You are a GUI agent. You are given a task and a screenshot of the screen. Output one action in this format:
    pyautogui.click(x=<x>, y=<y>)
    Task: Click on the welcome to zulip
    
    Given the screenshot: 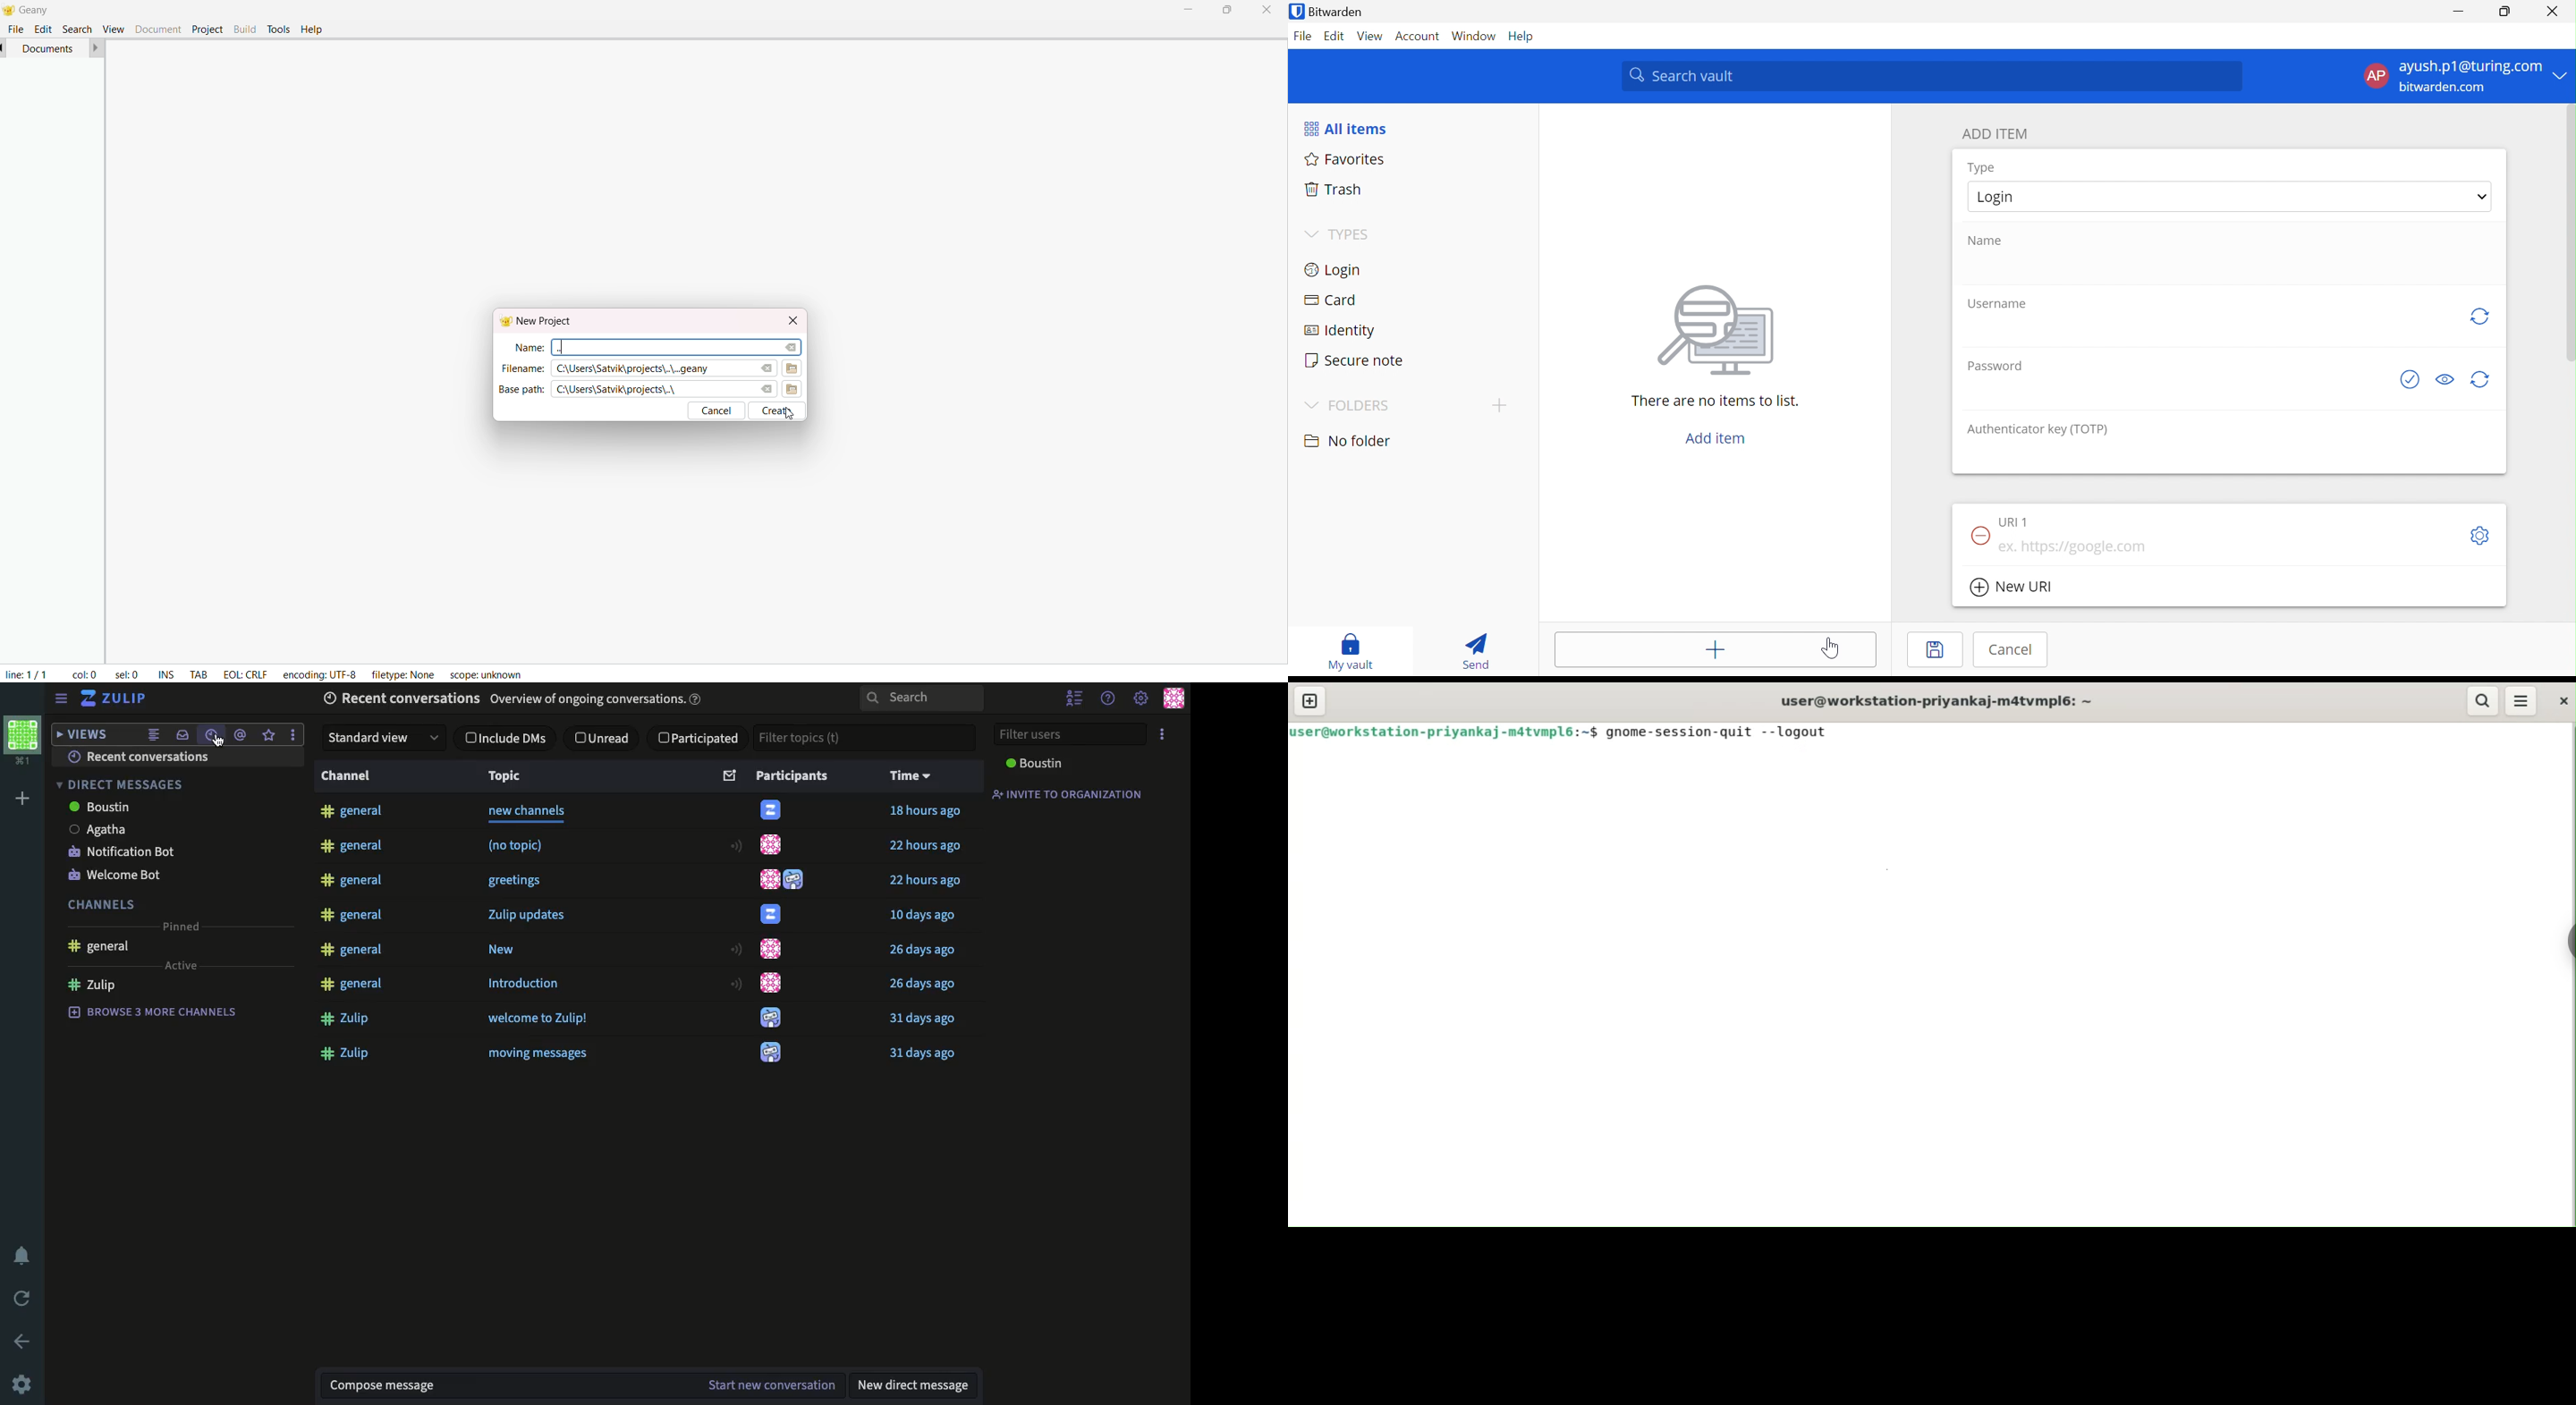 What is the action you would take?
    pyautogui.click(x=542, y=1021)
    